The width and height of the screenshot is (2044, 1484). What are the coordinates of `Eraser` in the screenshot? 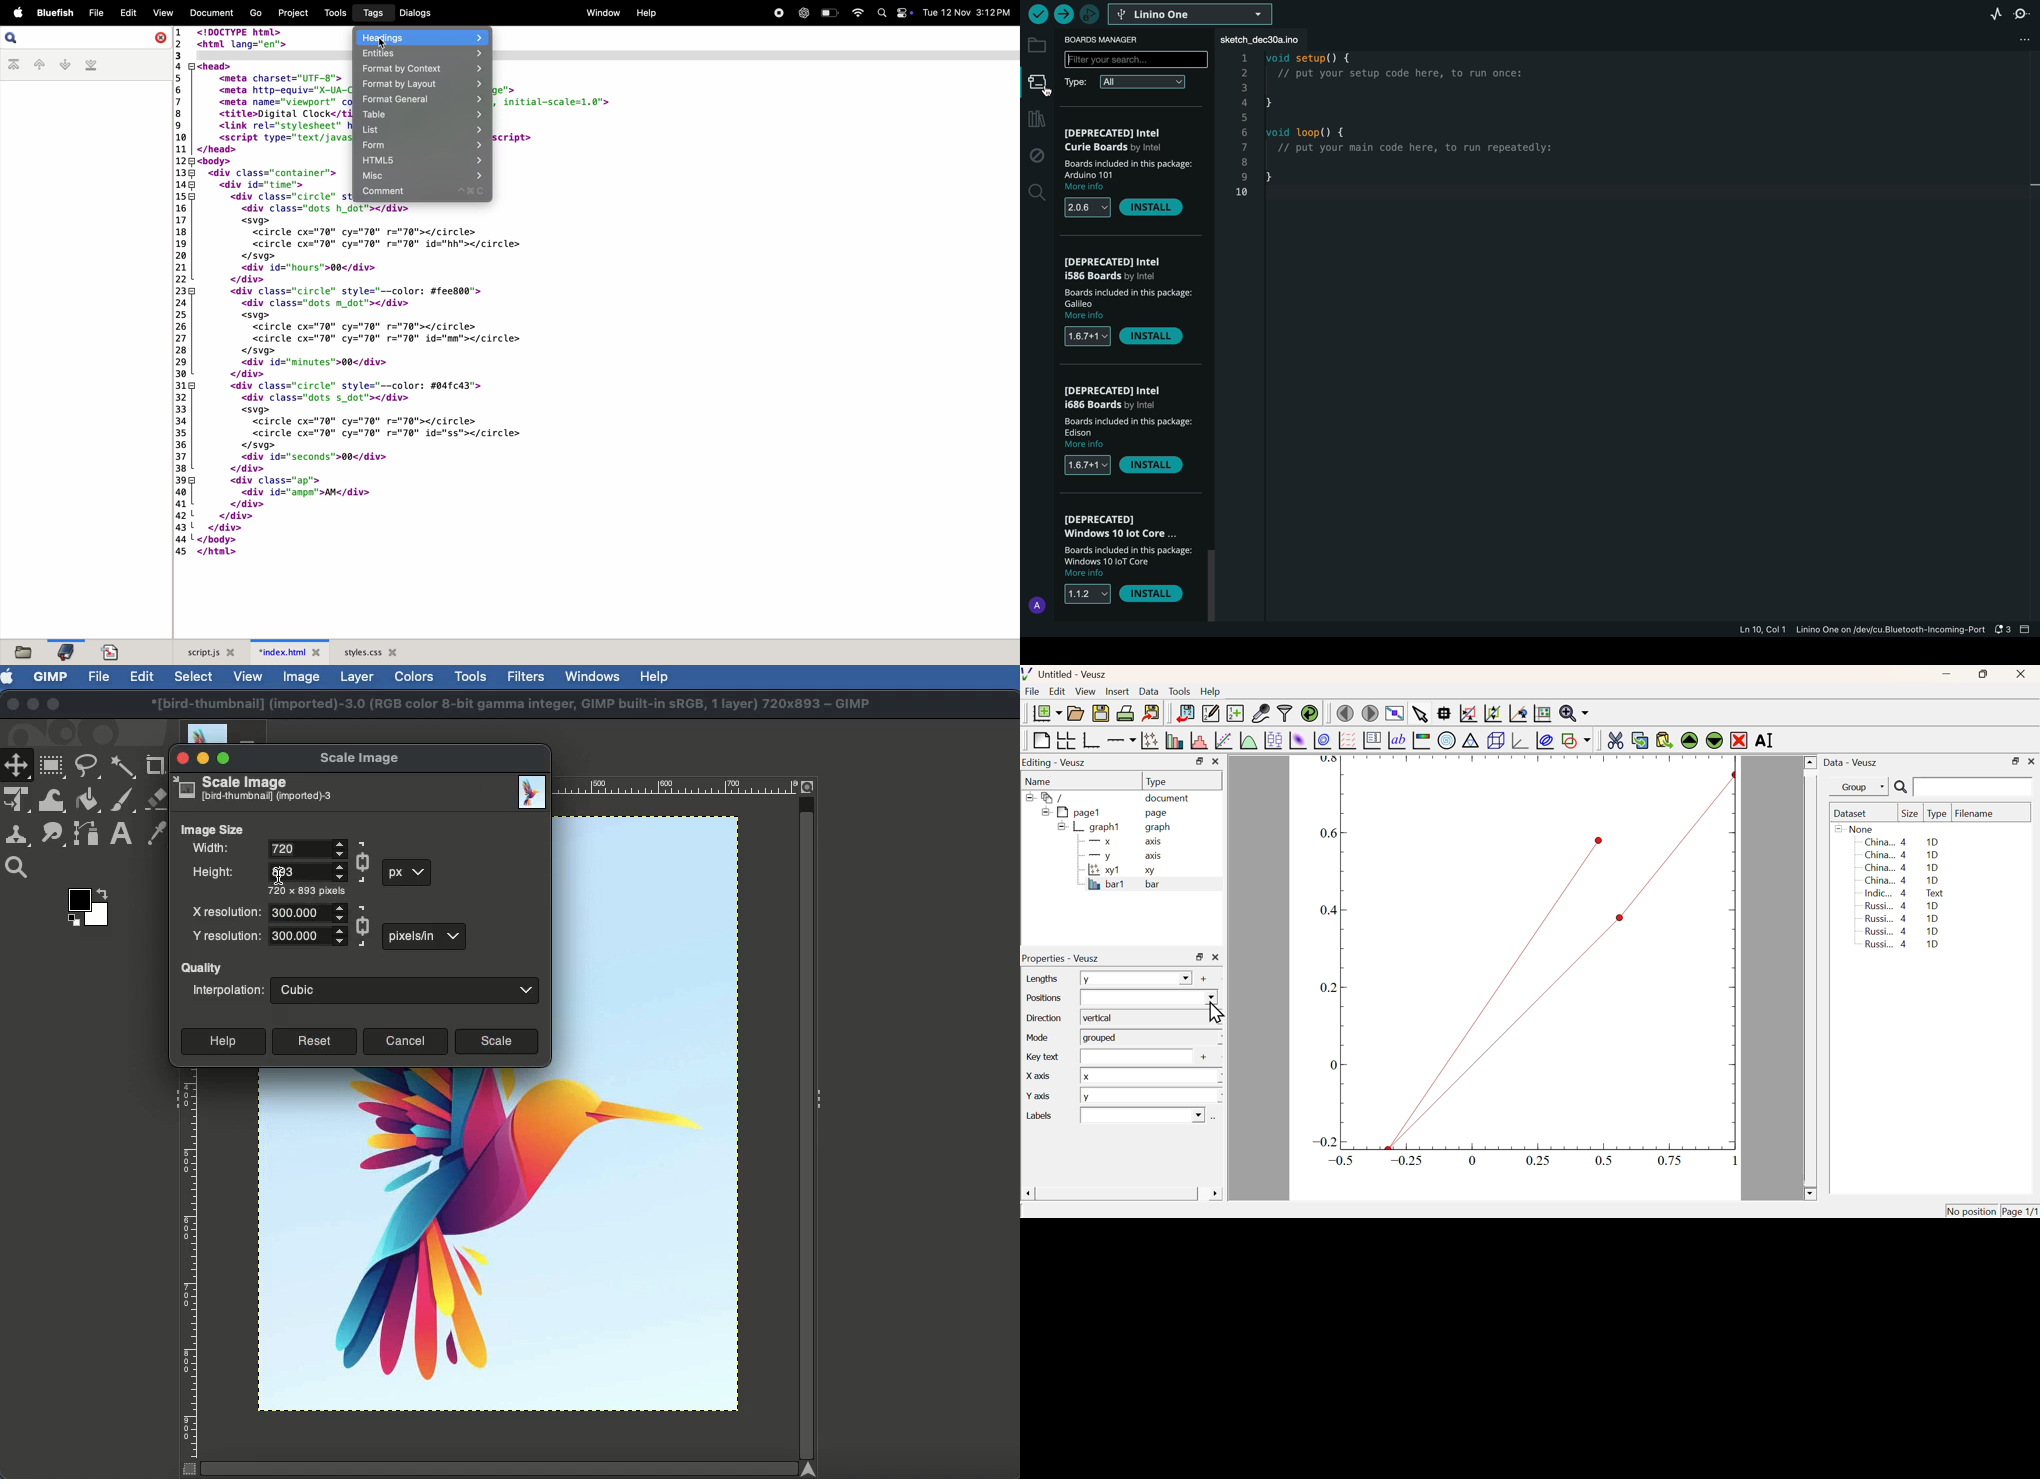 It's located at (156, 799).